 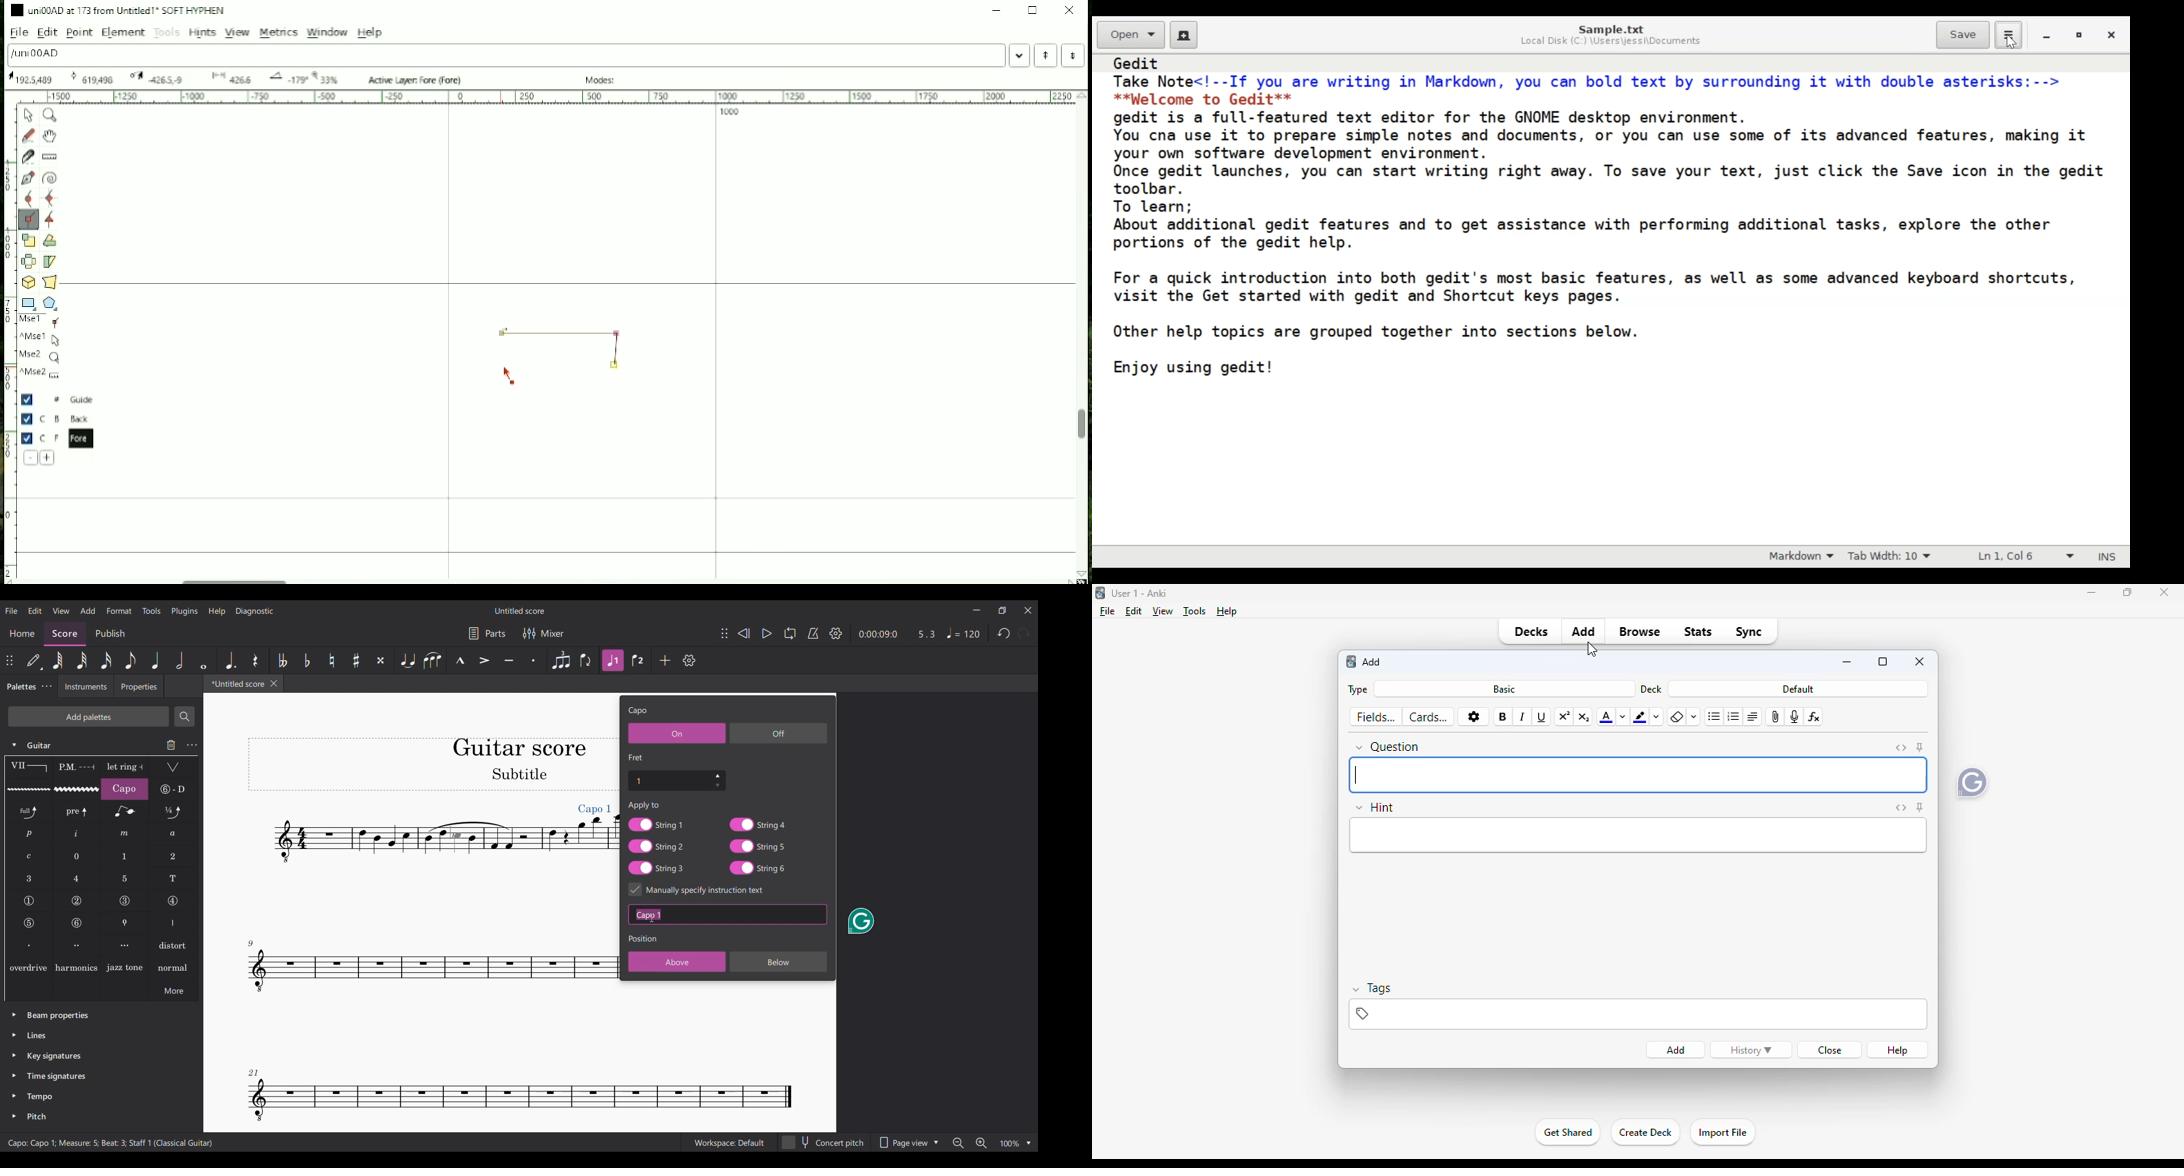 What do you see at coordinates (125, 857) in the screenshot?
I see `LH guitar fingering 1` at bounding box center [125, 857].